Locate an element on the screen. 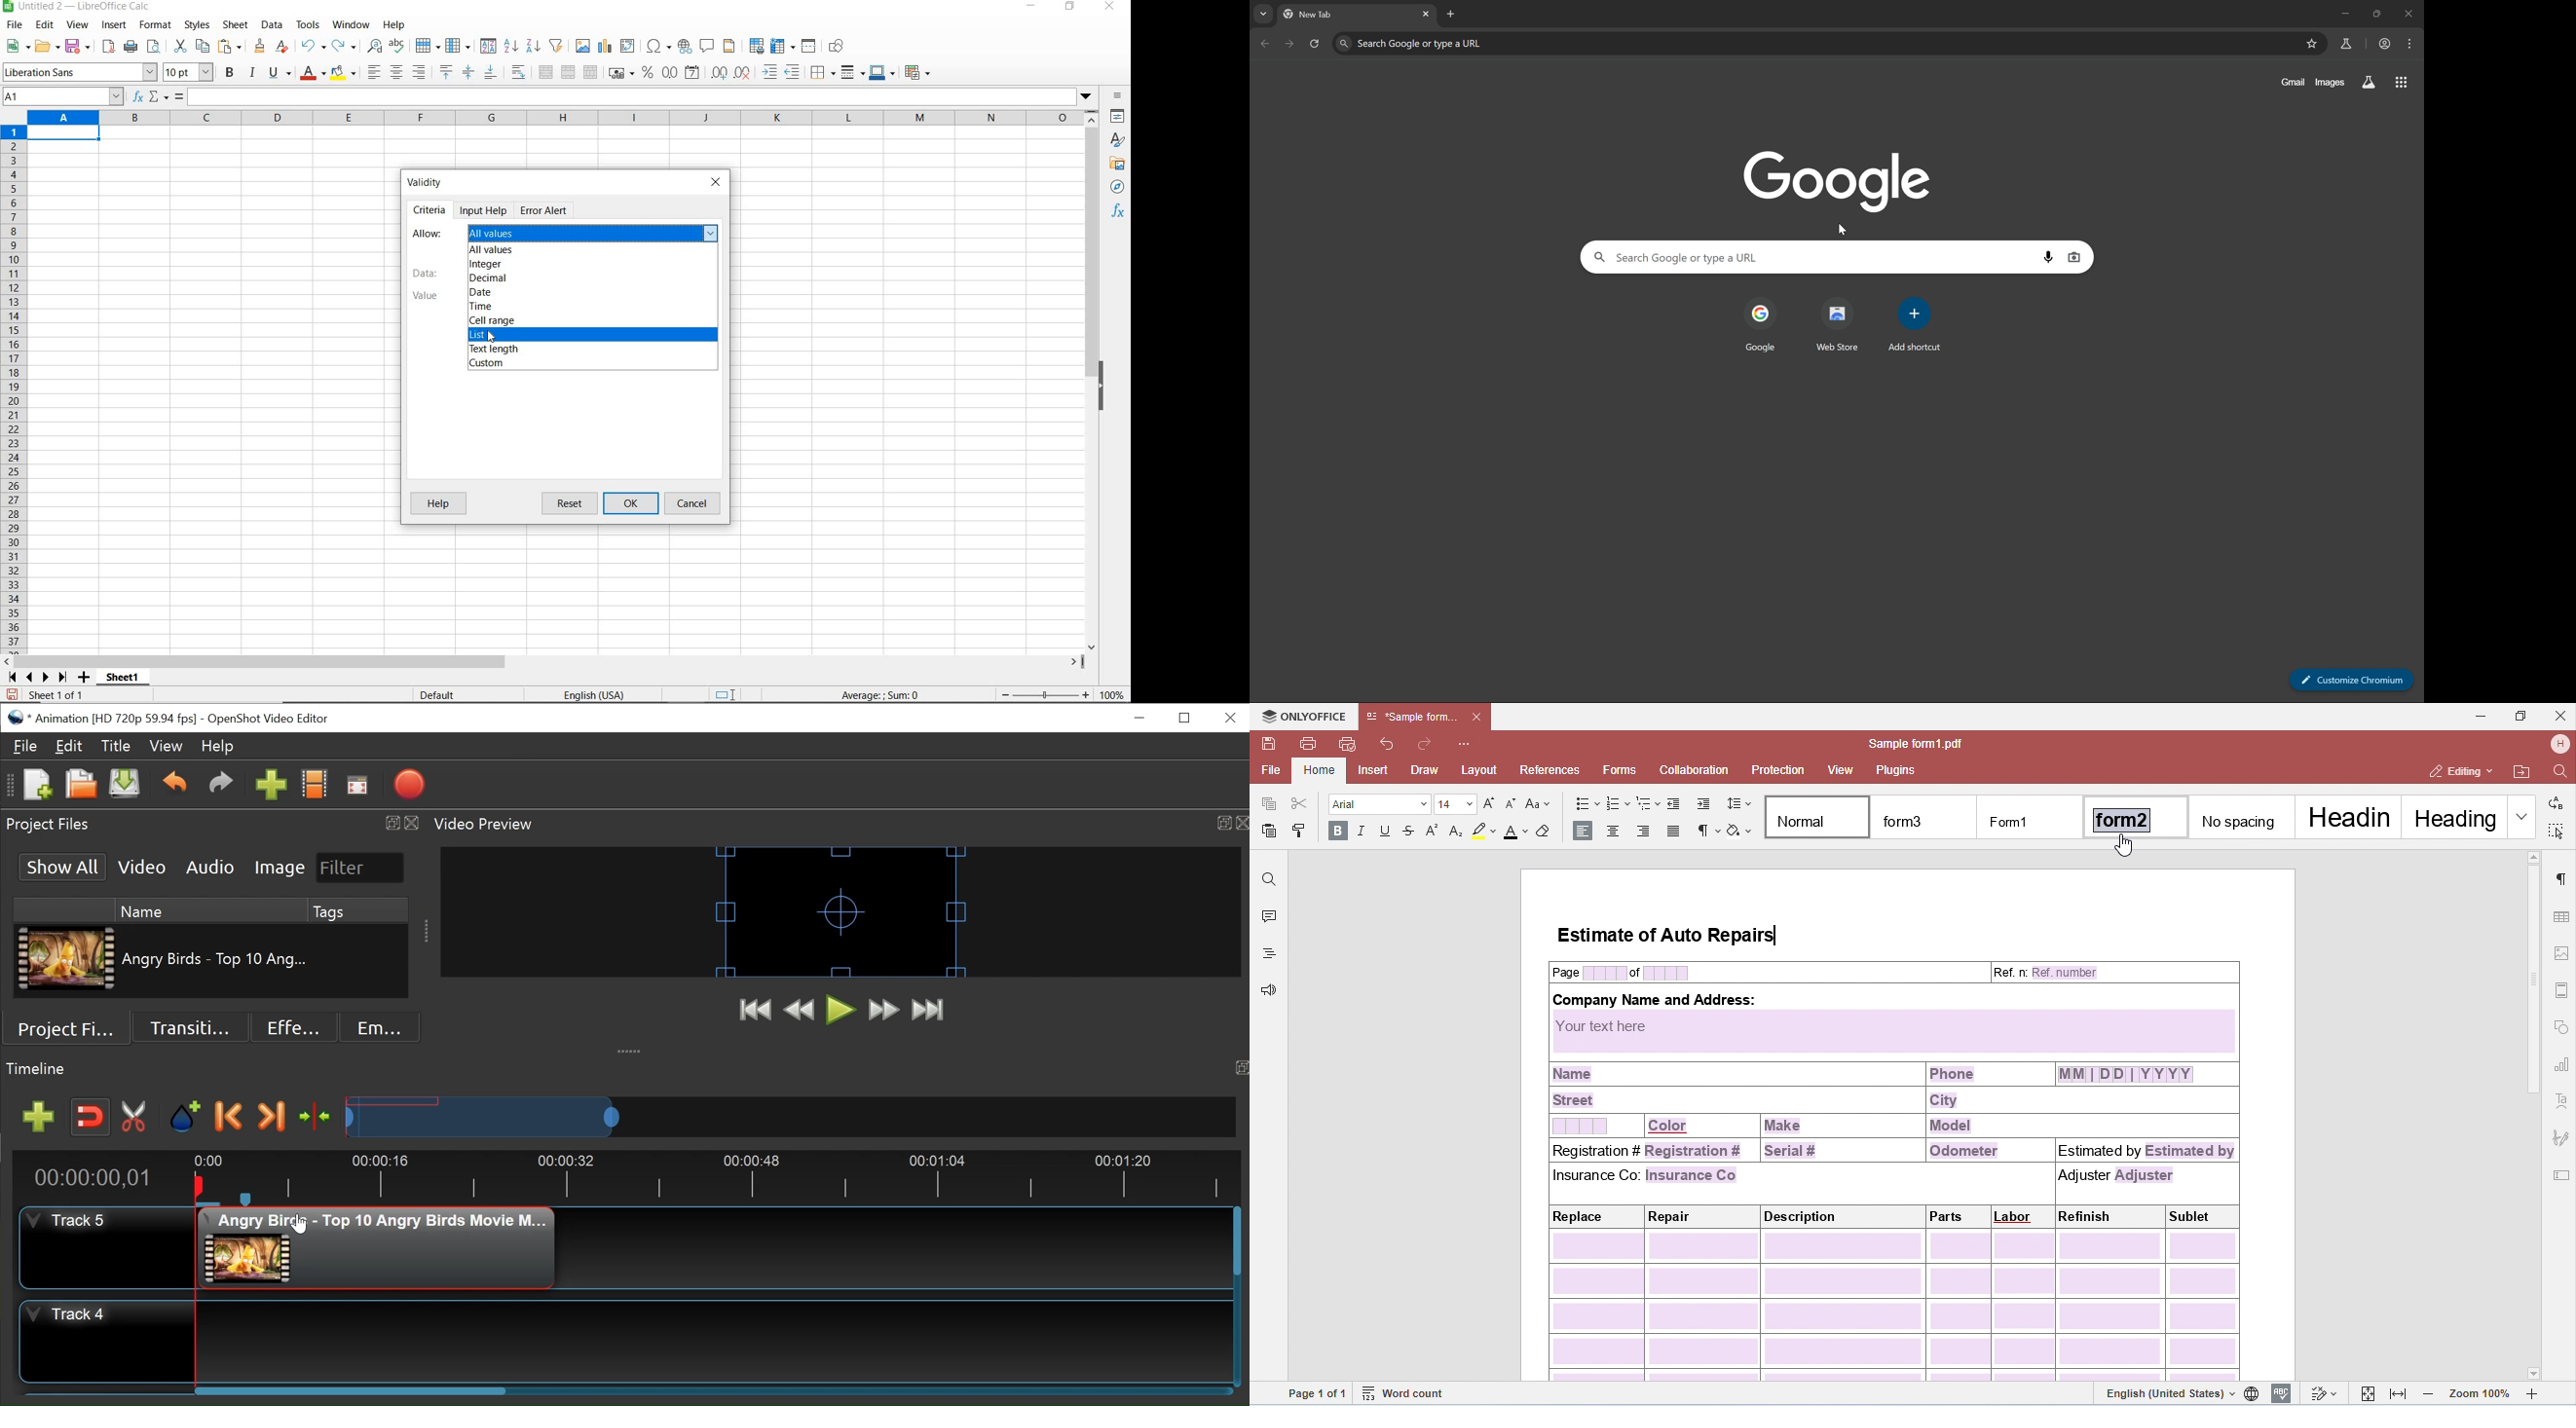 The height and width of the screenshot is (1428, 2576). find and replace is located at coordinates (374, 46).